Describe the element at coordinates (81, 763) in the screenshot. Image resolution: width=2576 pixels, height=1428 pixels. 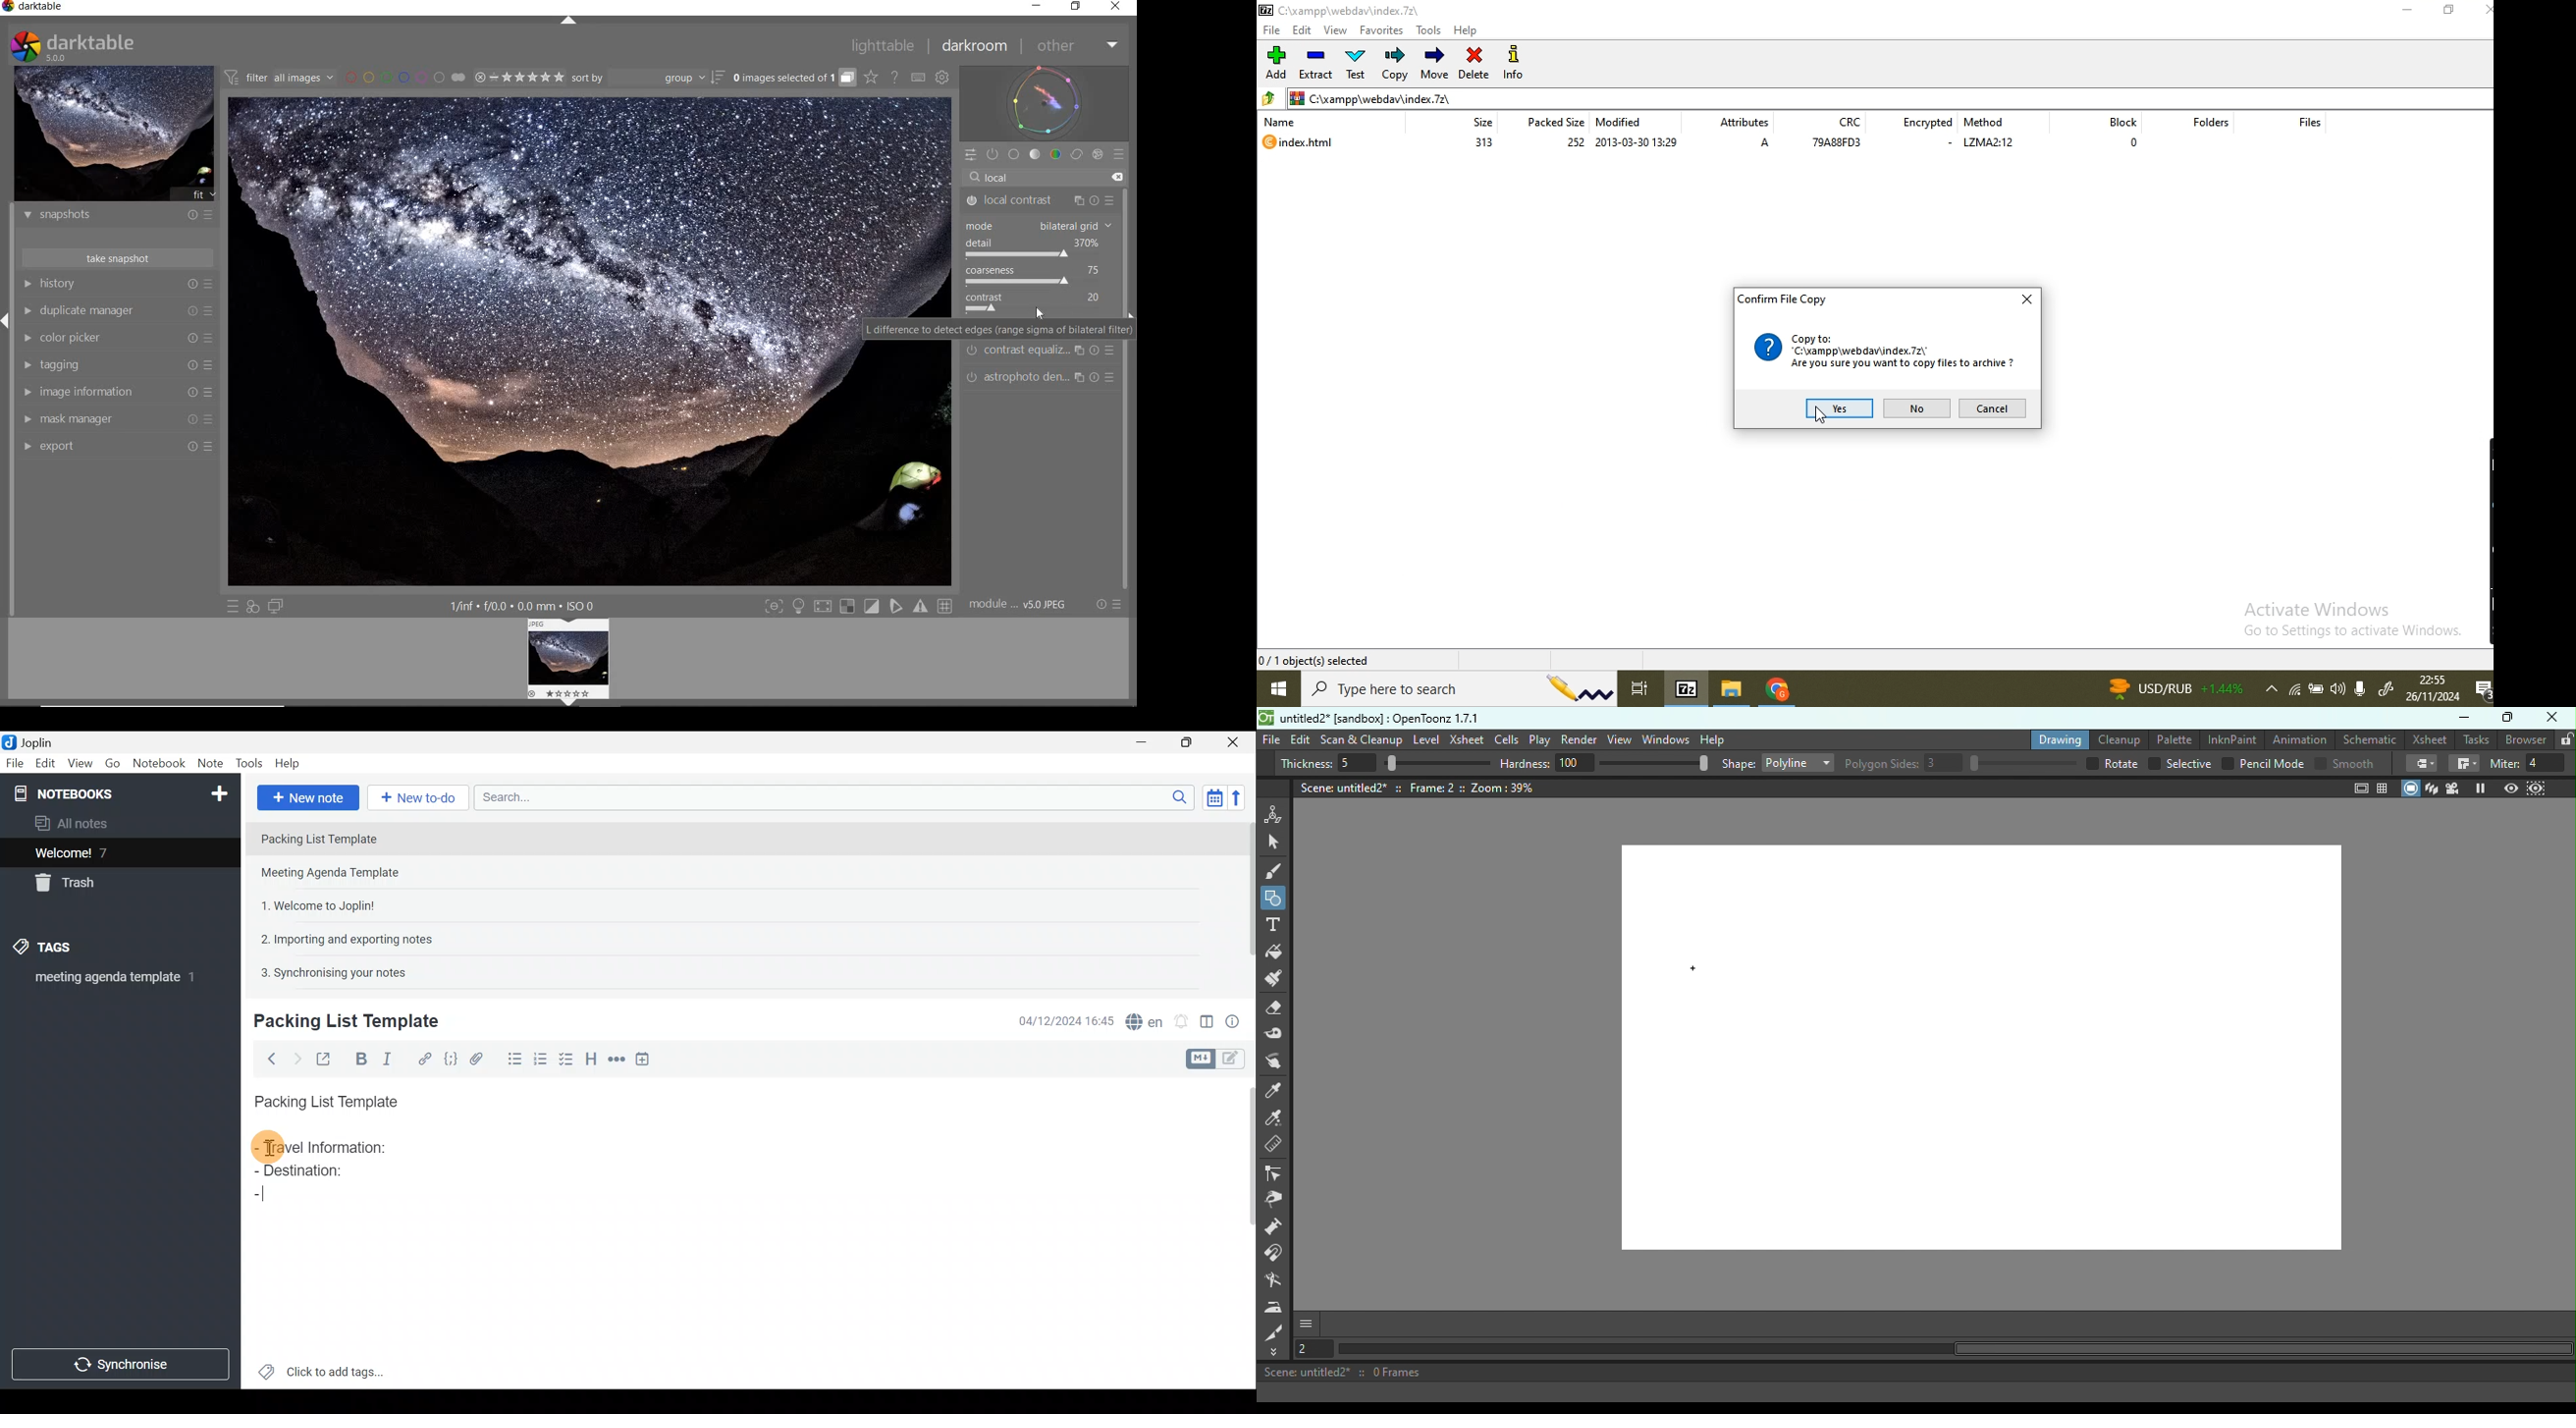
I see `View` at that location.